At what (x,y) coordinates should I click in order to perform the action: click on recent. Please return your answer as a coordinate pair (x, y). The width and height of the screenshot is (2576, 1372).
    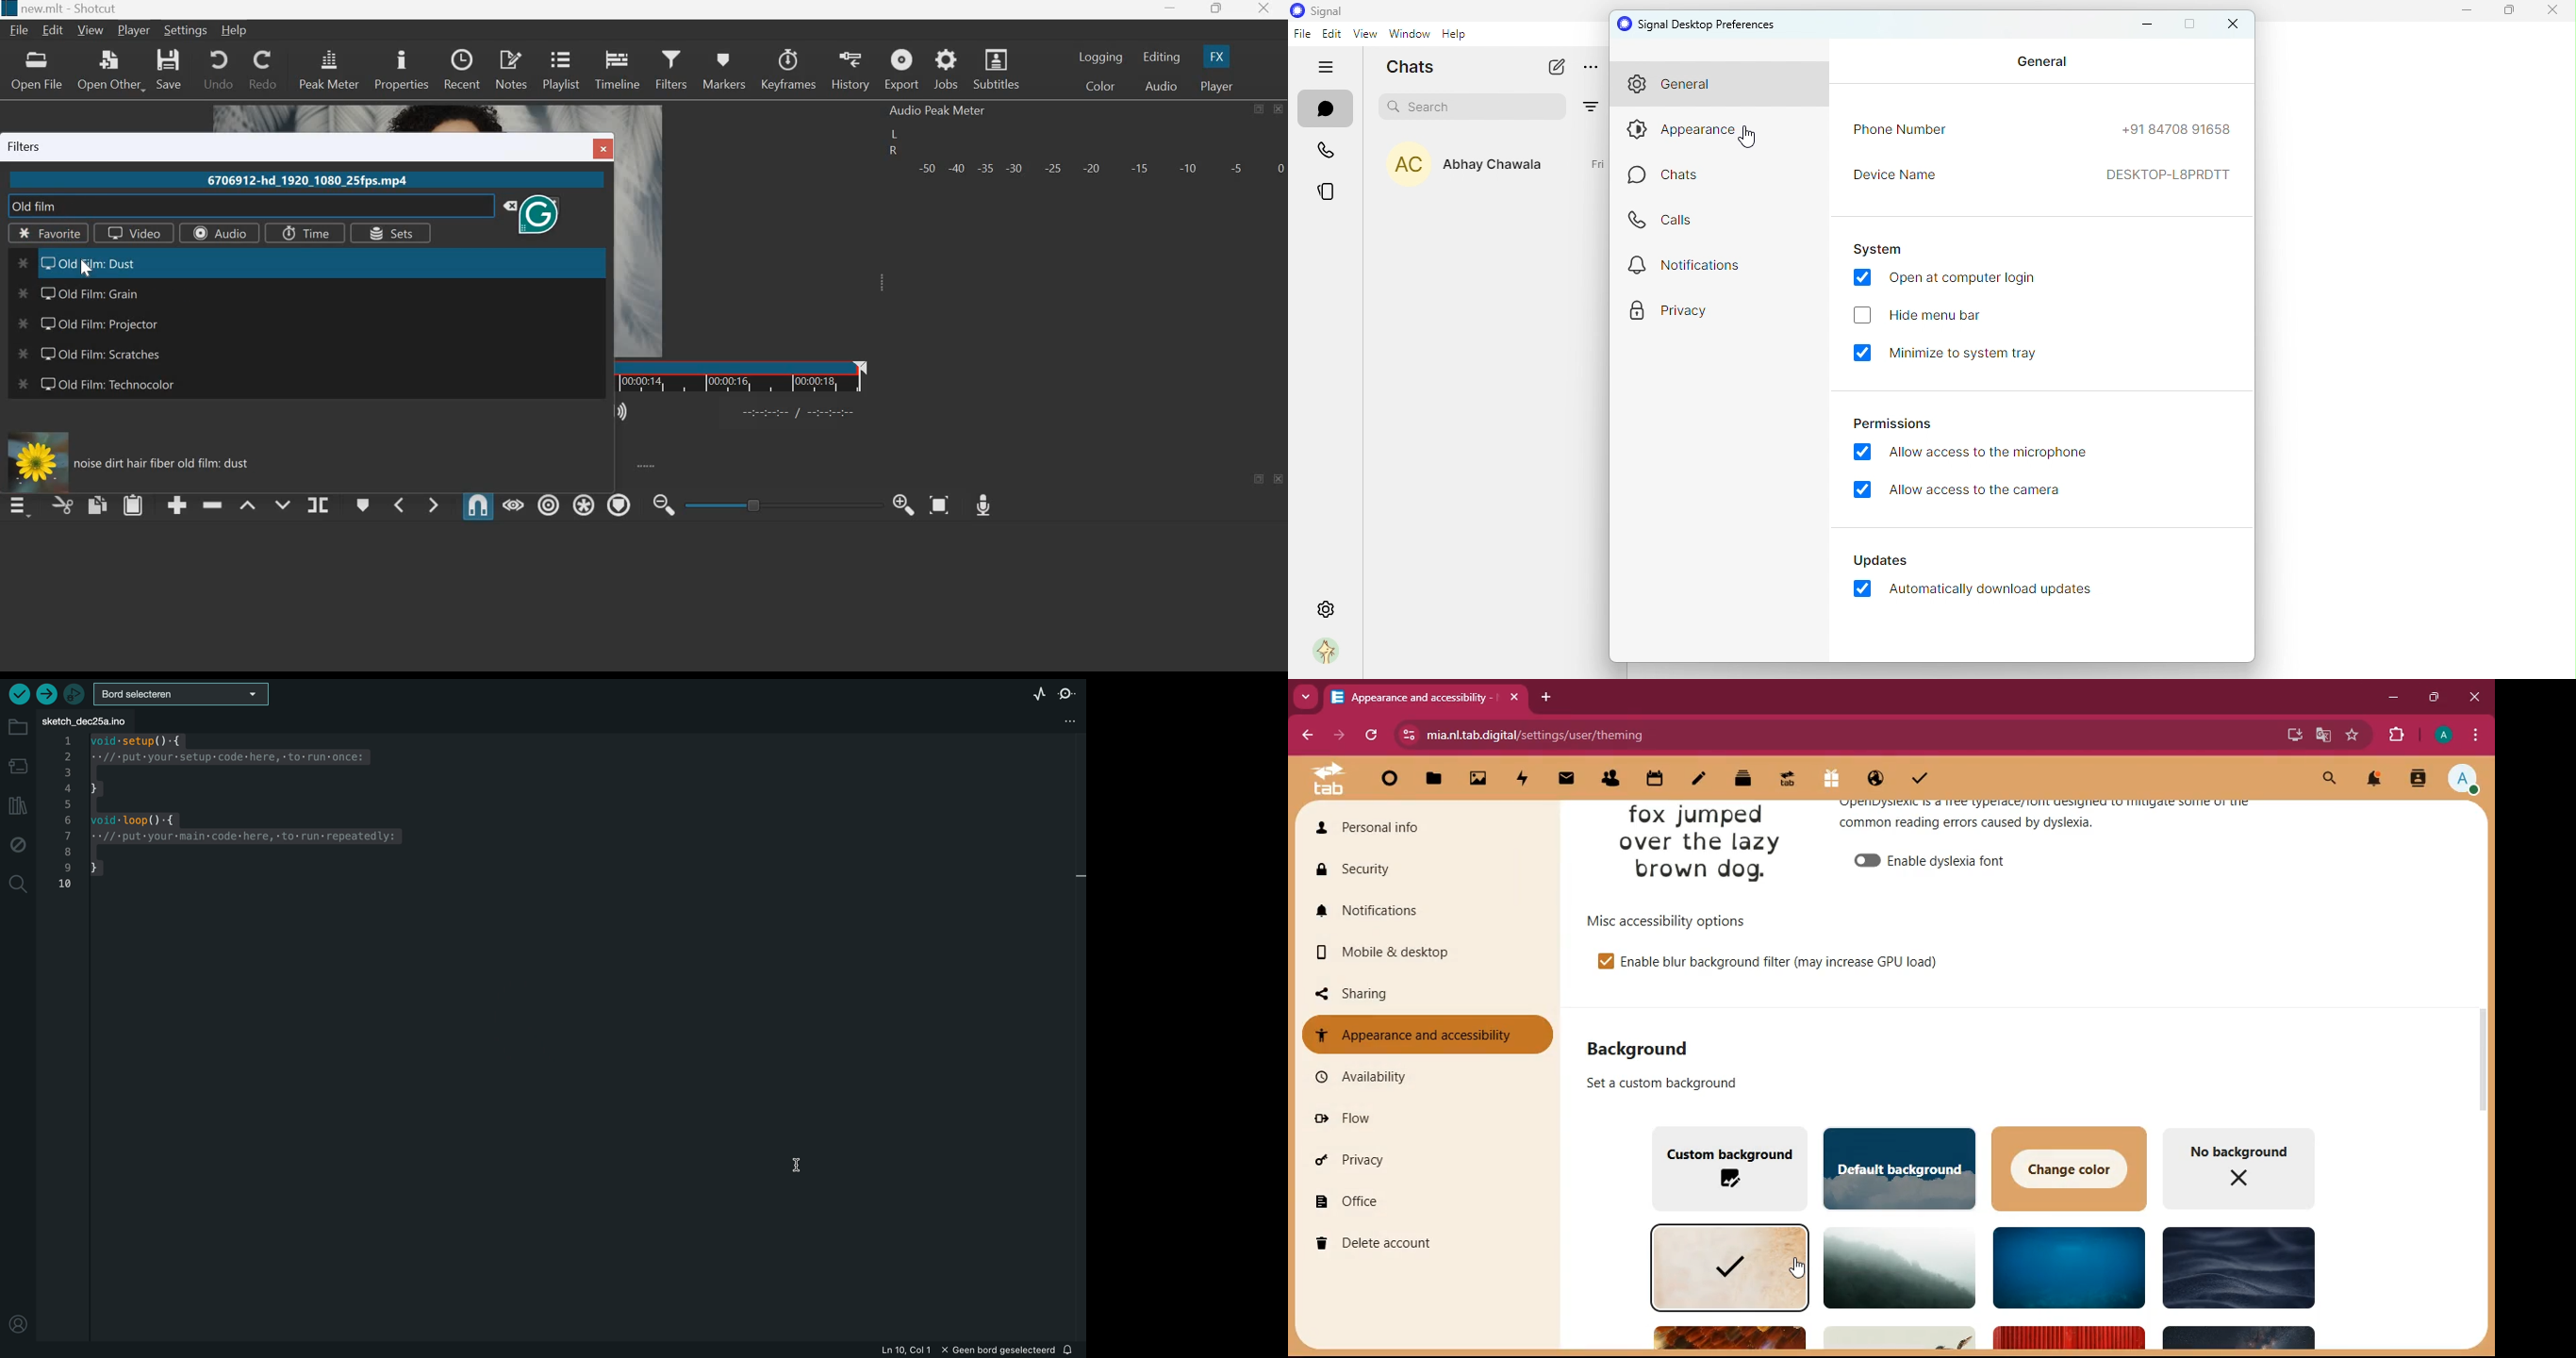
    Looking at the image, I should click on (462, 67).